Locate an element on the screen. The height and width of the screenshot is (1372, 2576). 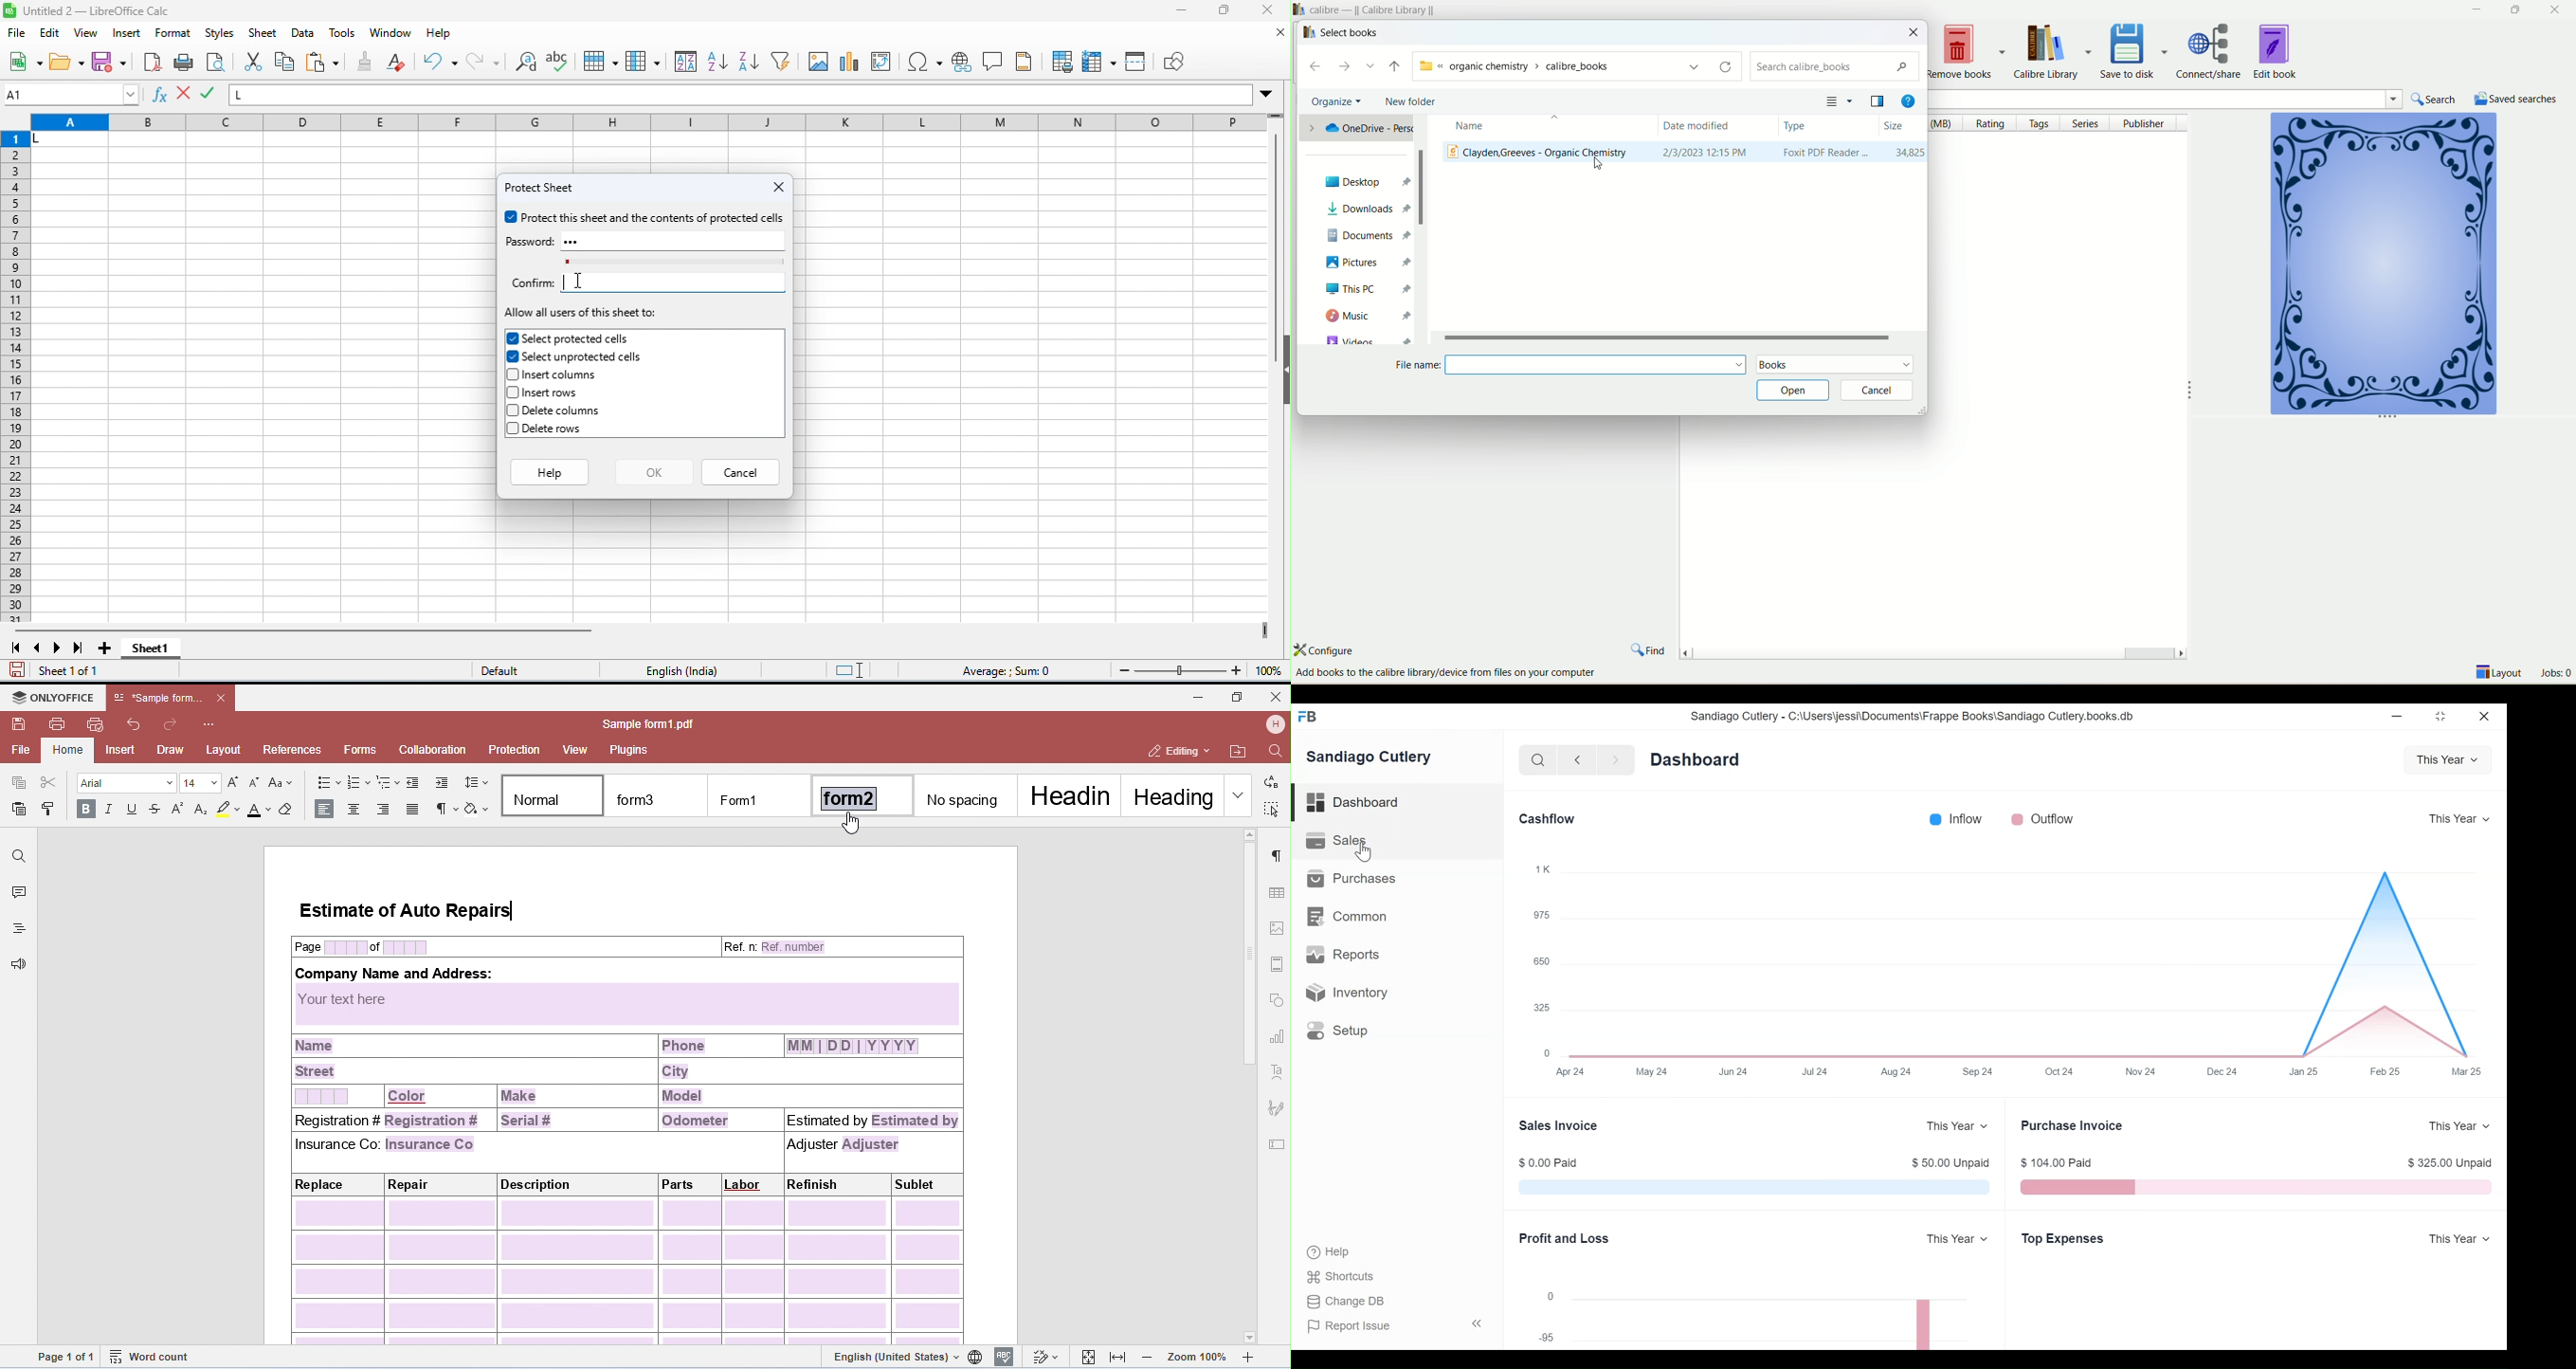
clone is located at coordinates (367, 60).